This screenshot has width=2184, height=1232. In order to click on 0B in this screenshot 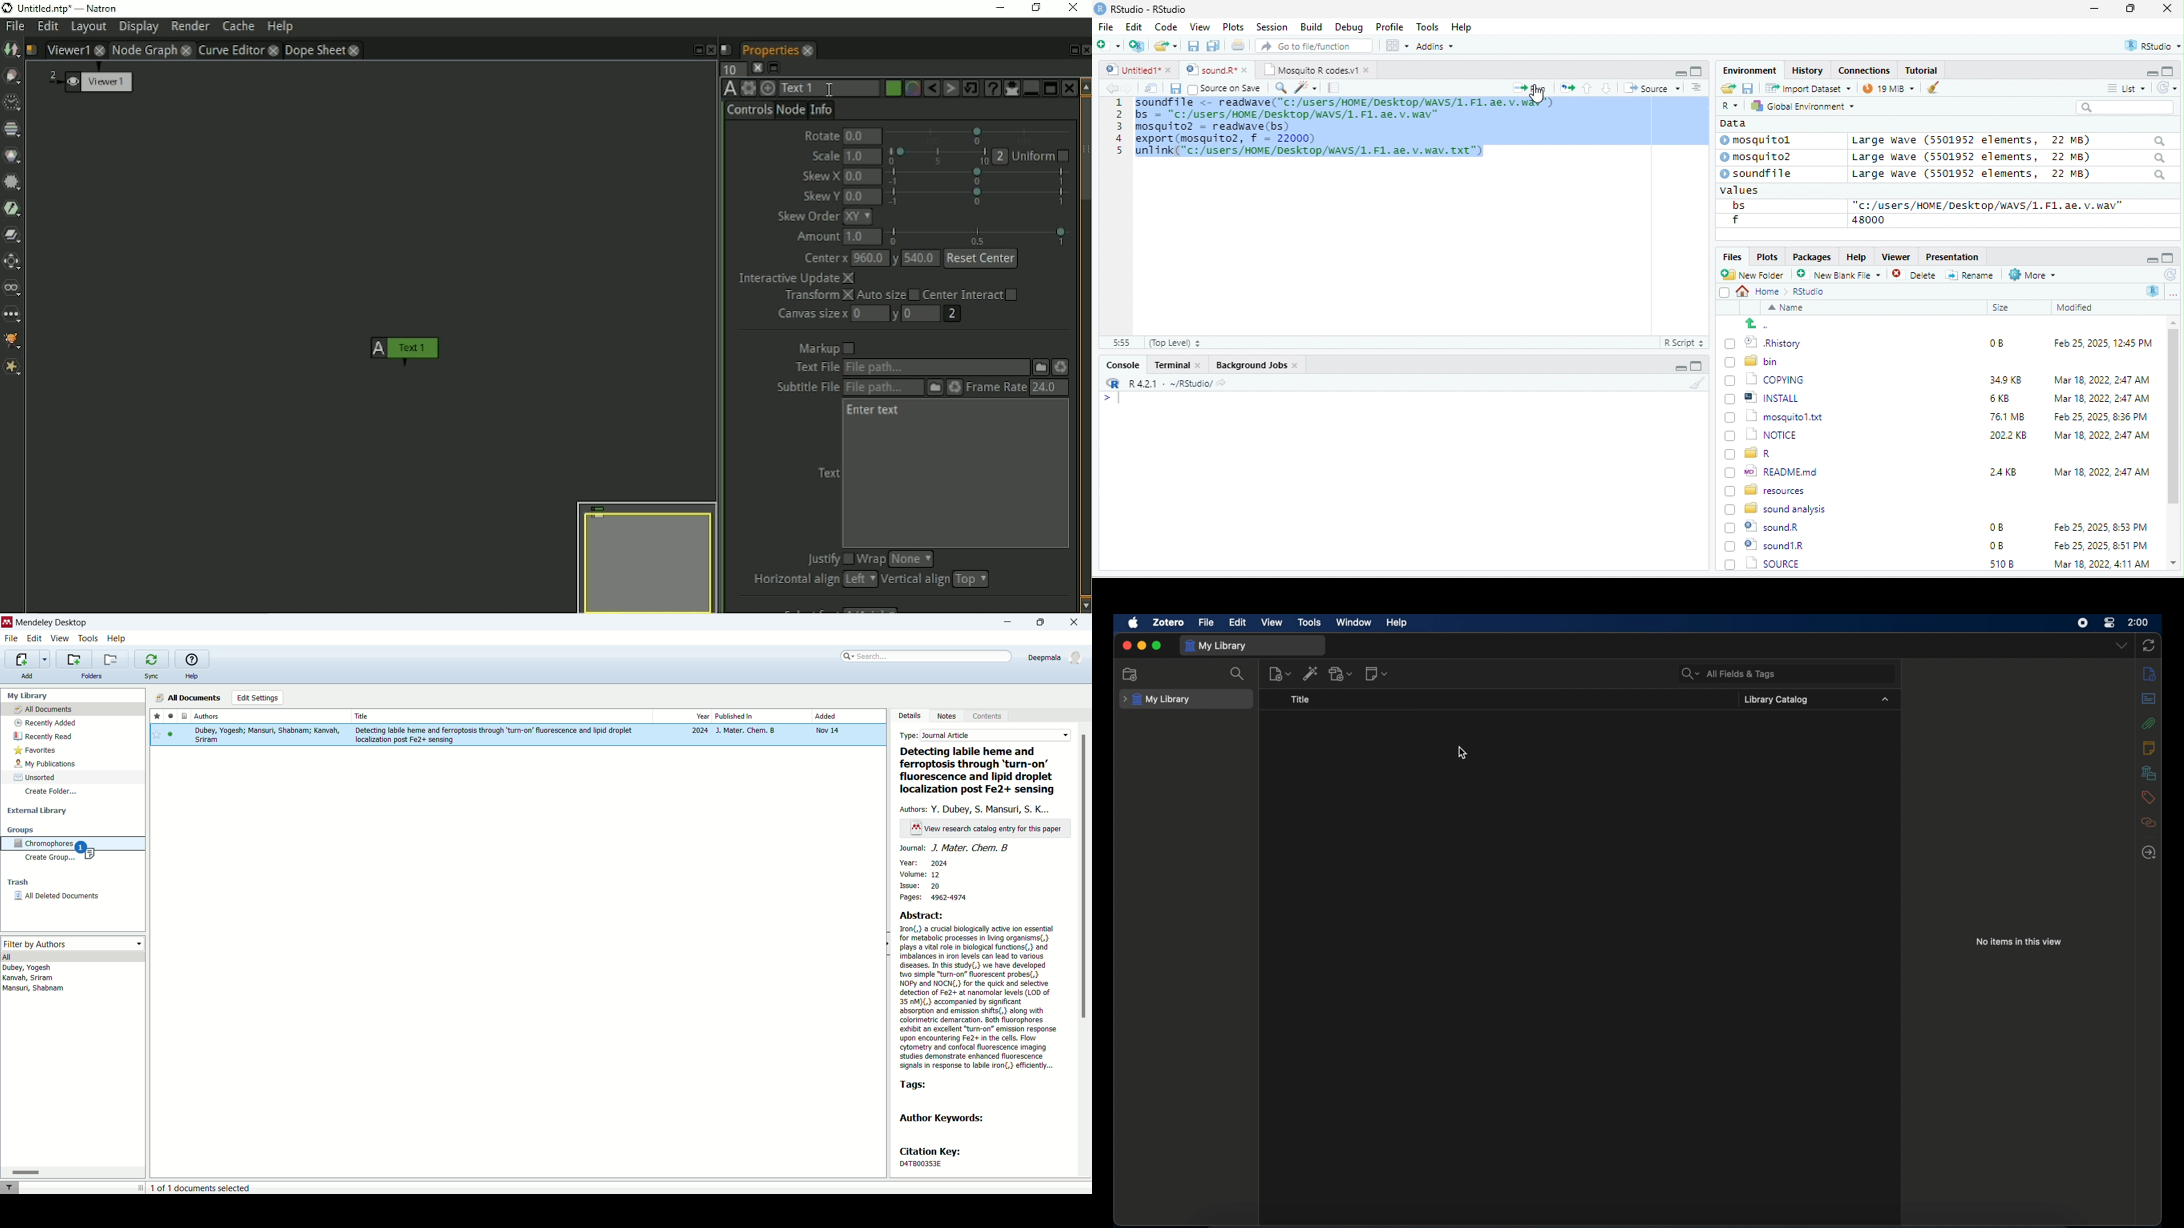, I will do `click(1991, 342)`.